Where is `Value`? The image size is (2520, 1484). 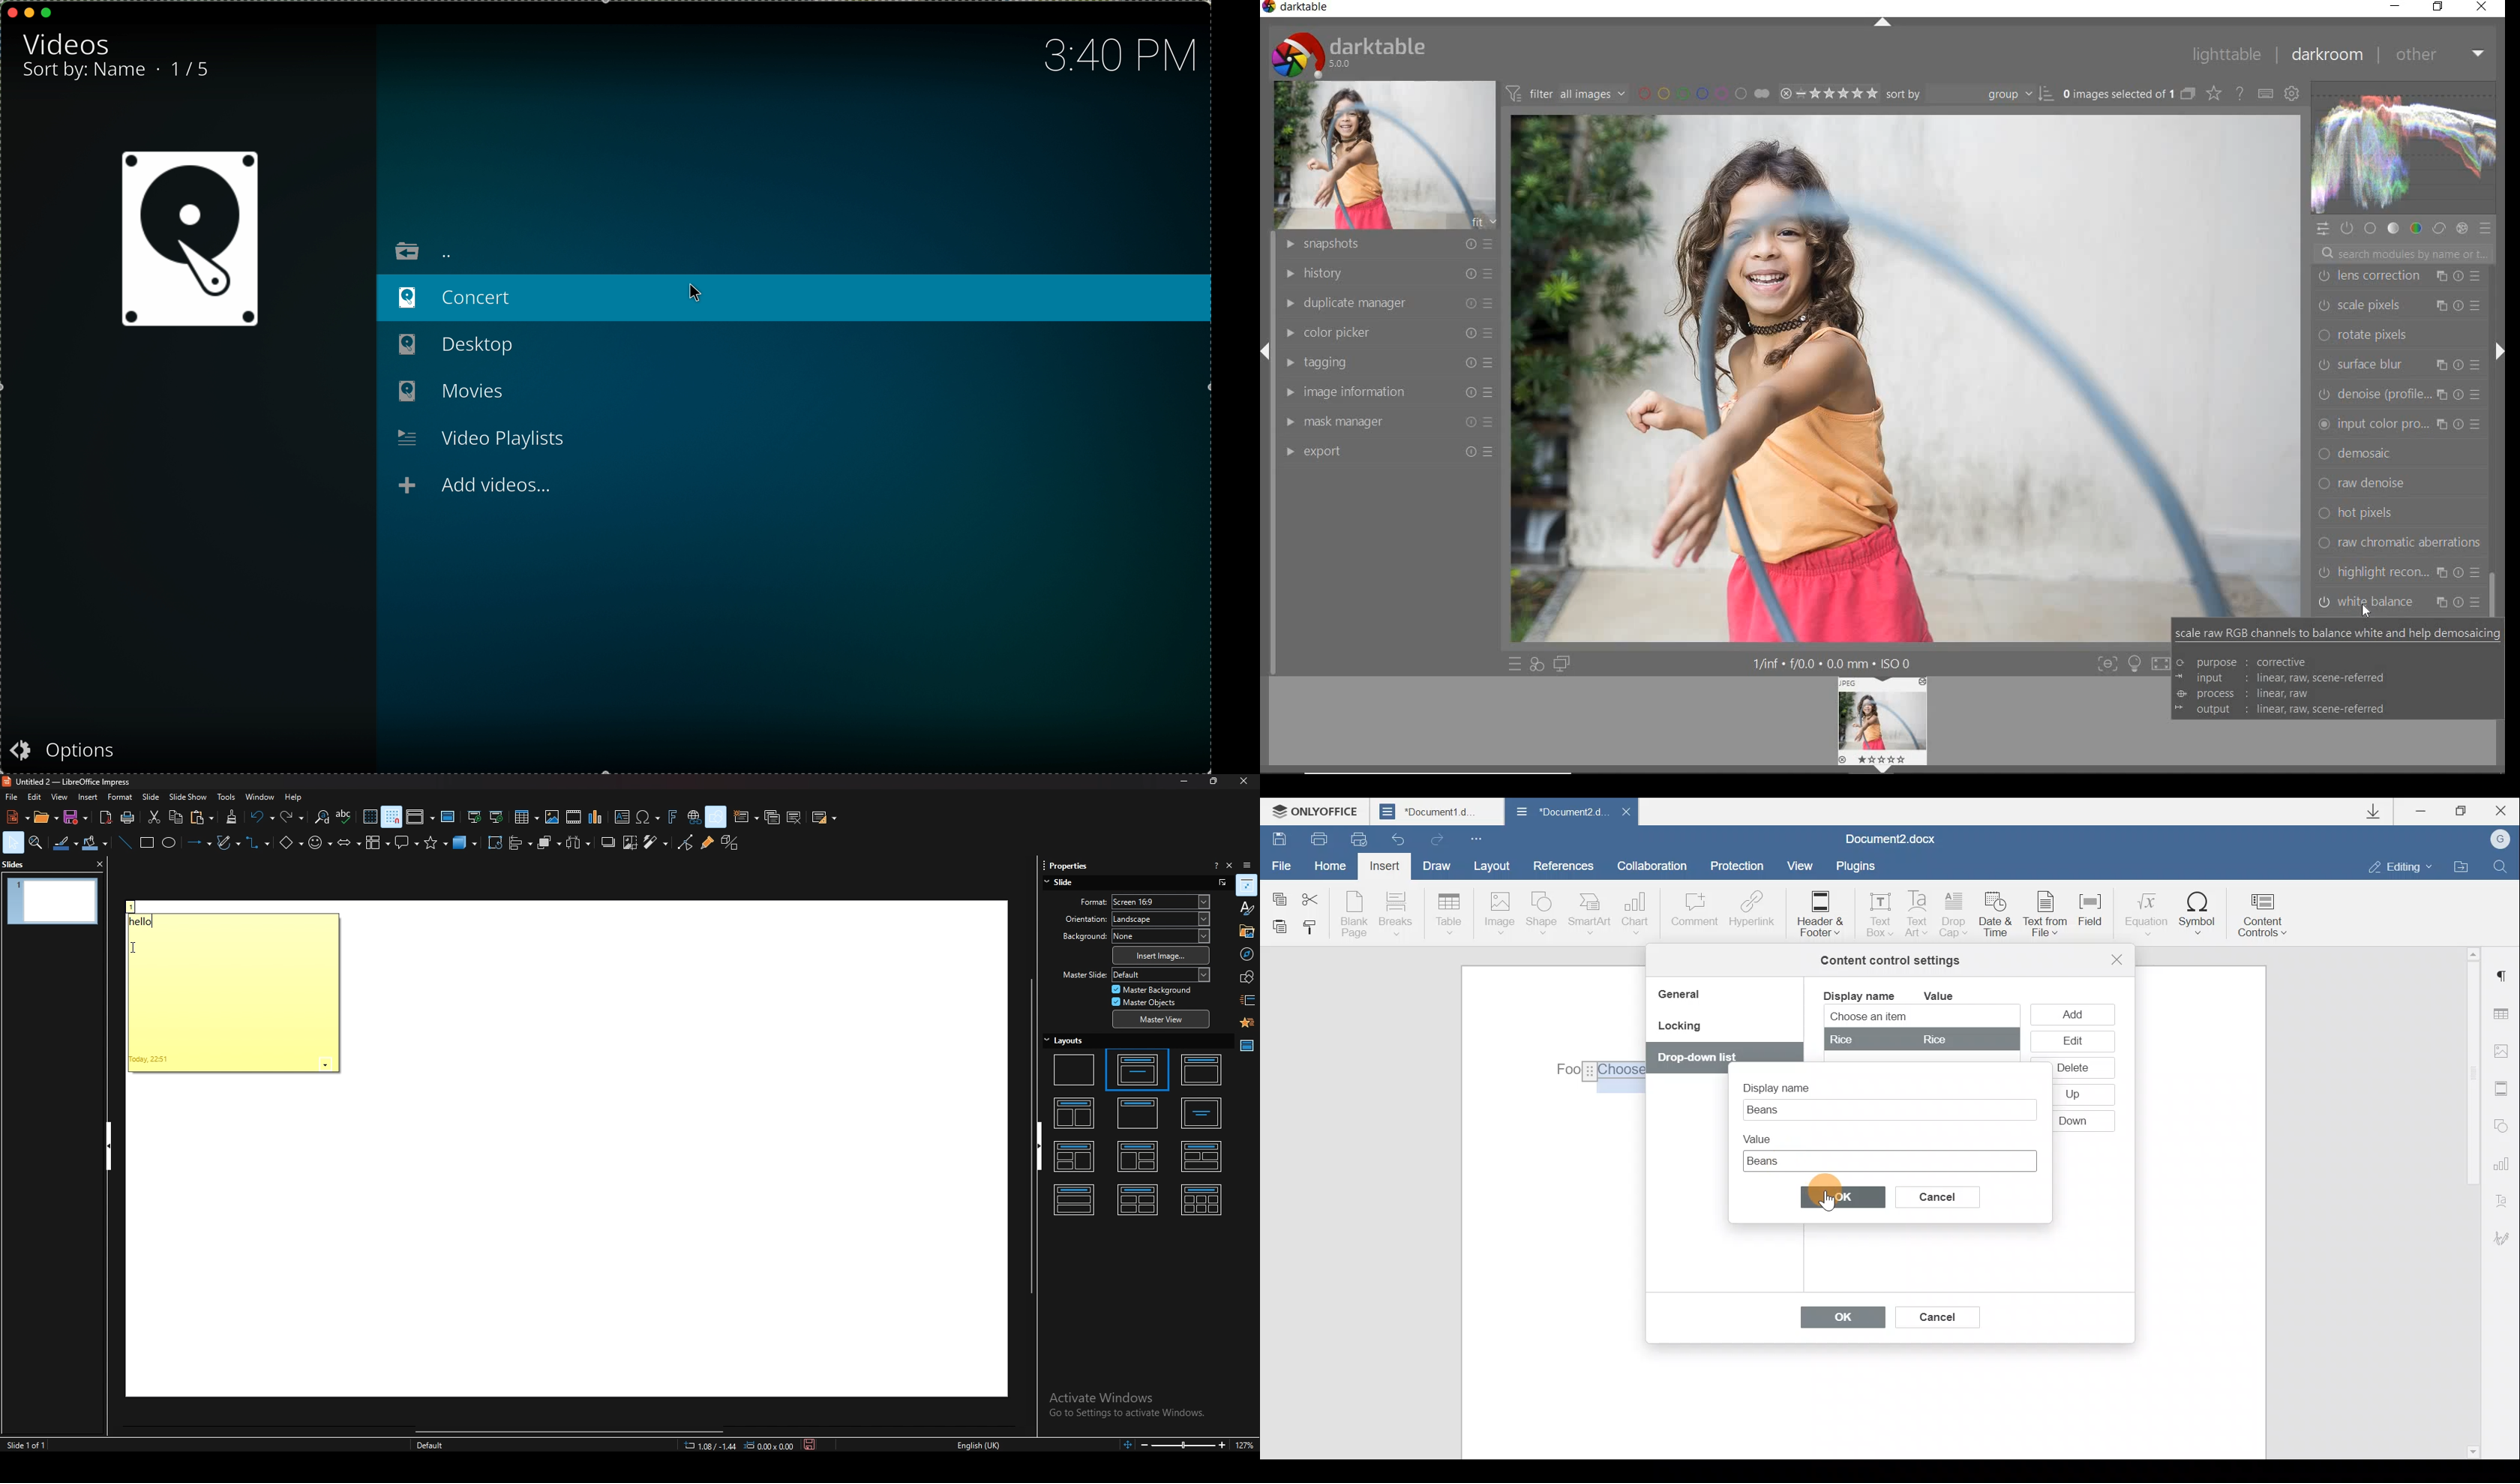
Value is located at coordinates (1949, 996).